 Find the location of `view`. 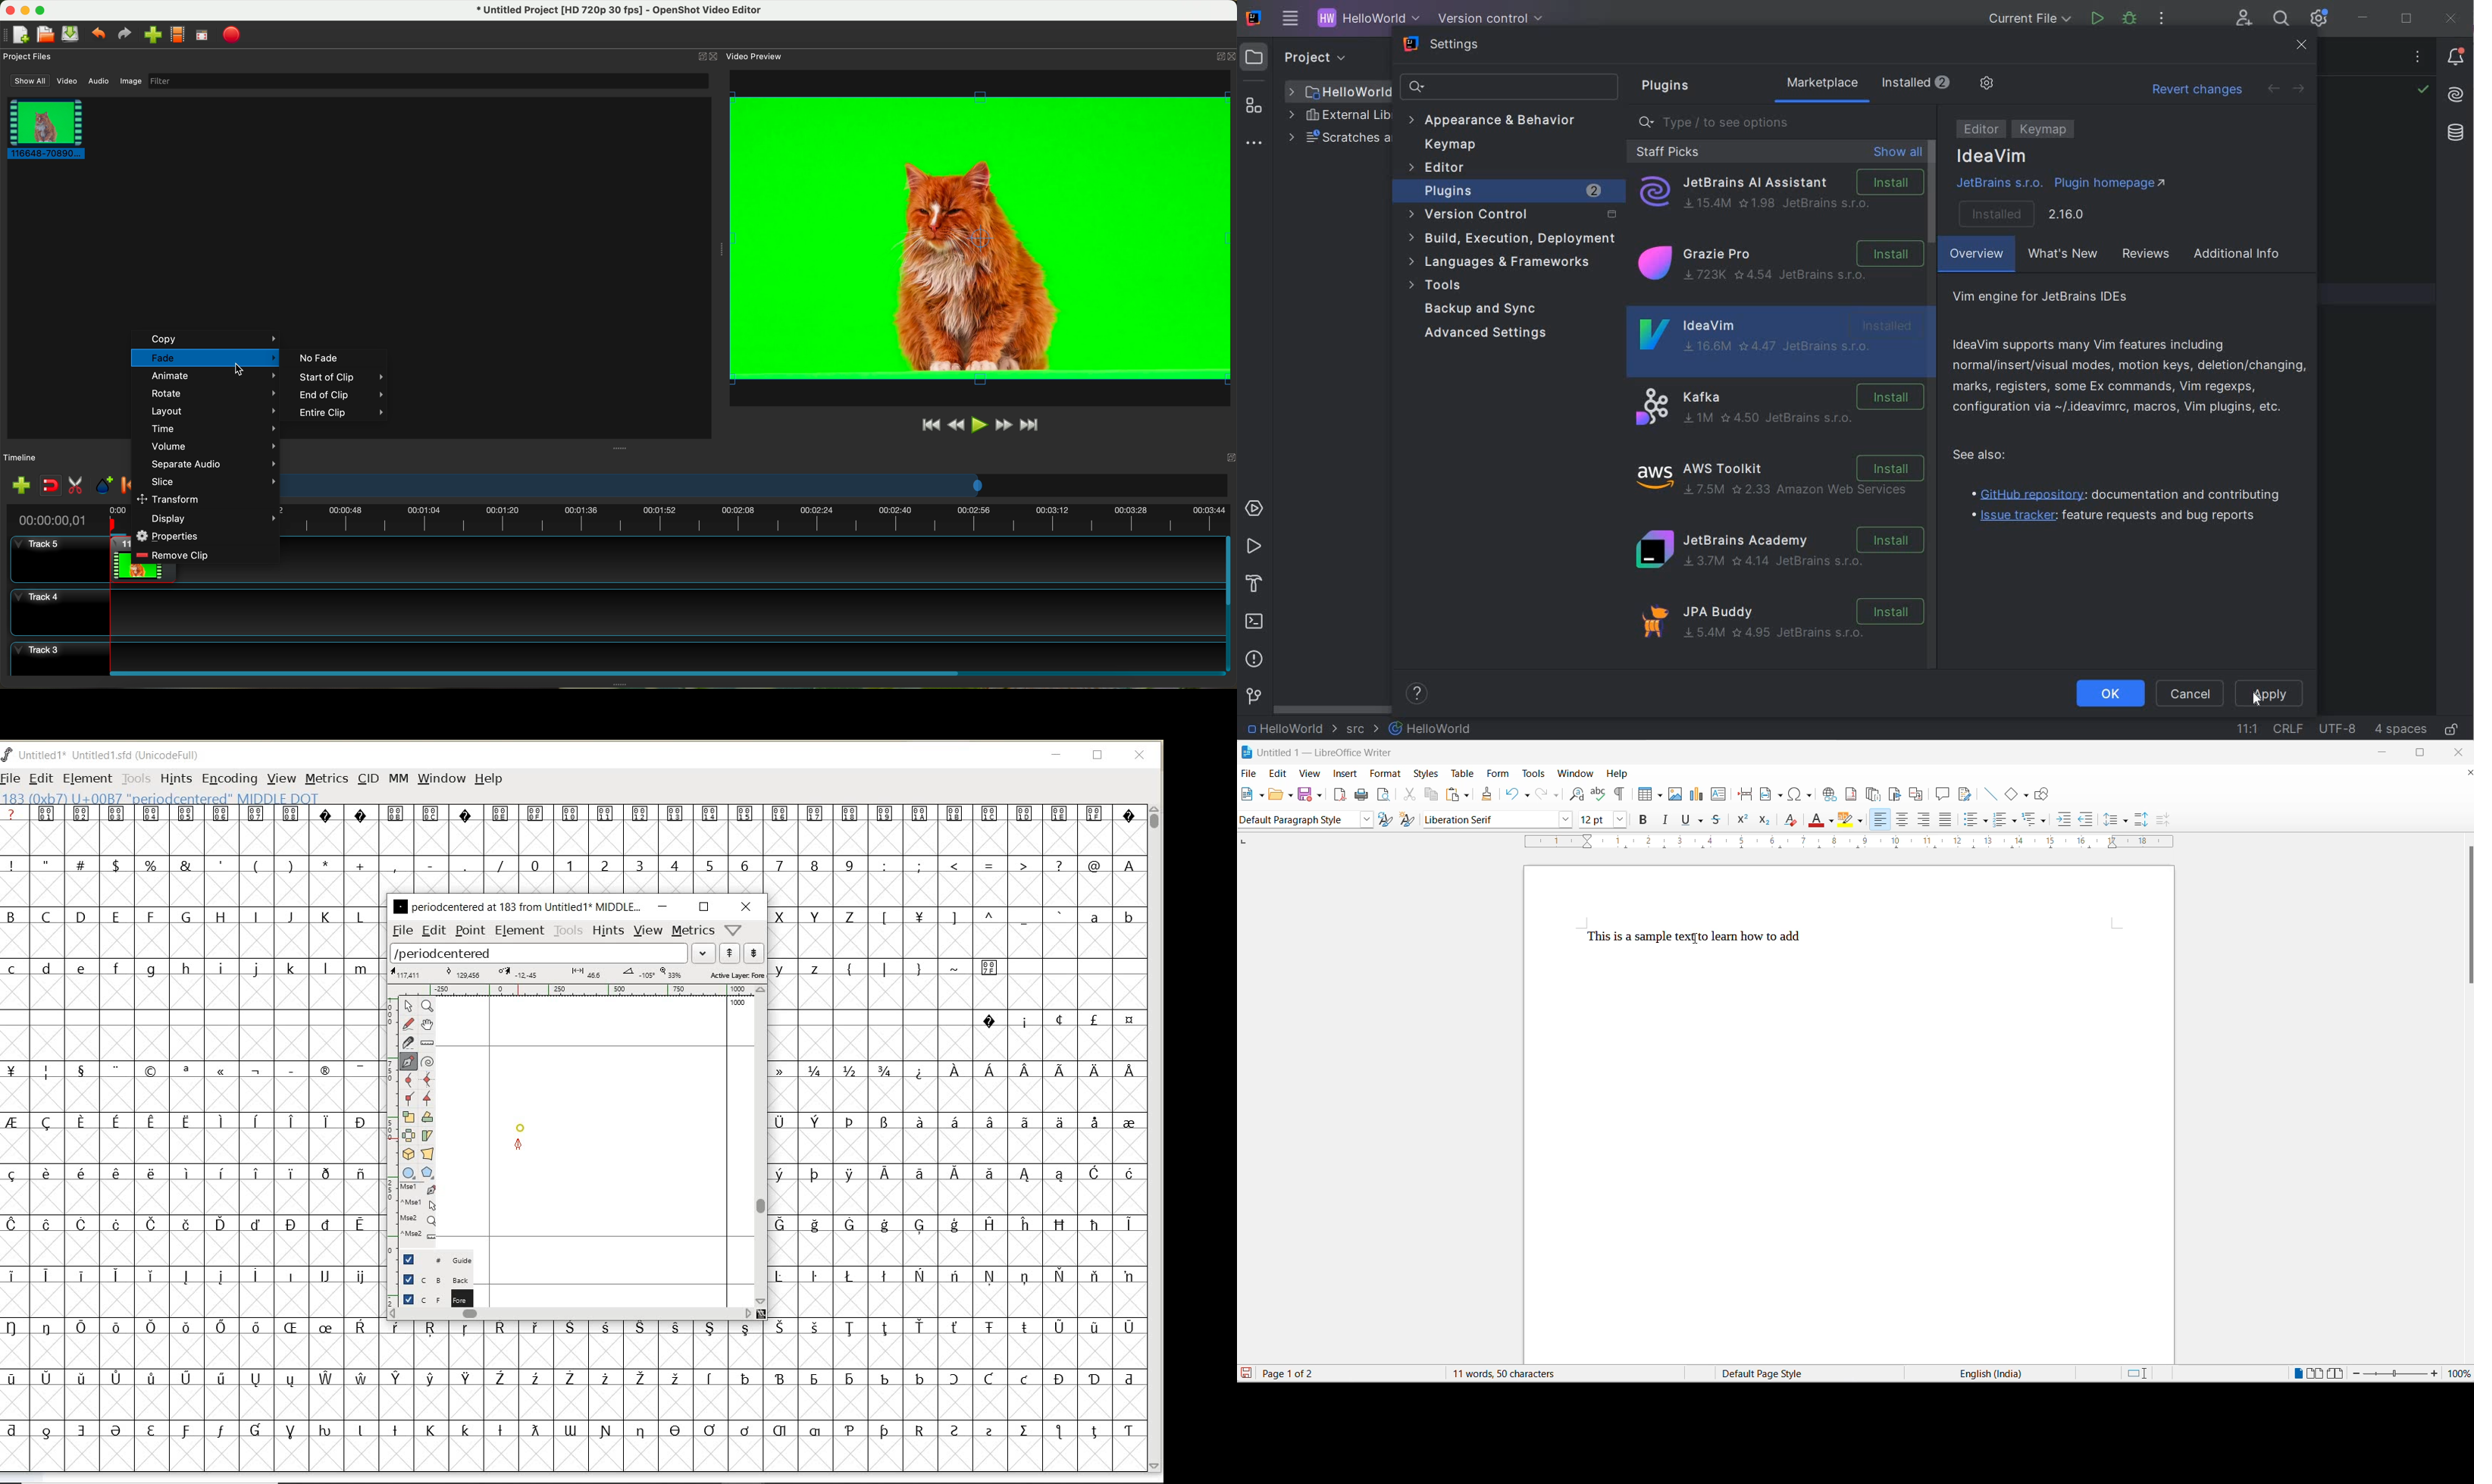

view is located at coordinates (1312, 774).